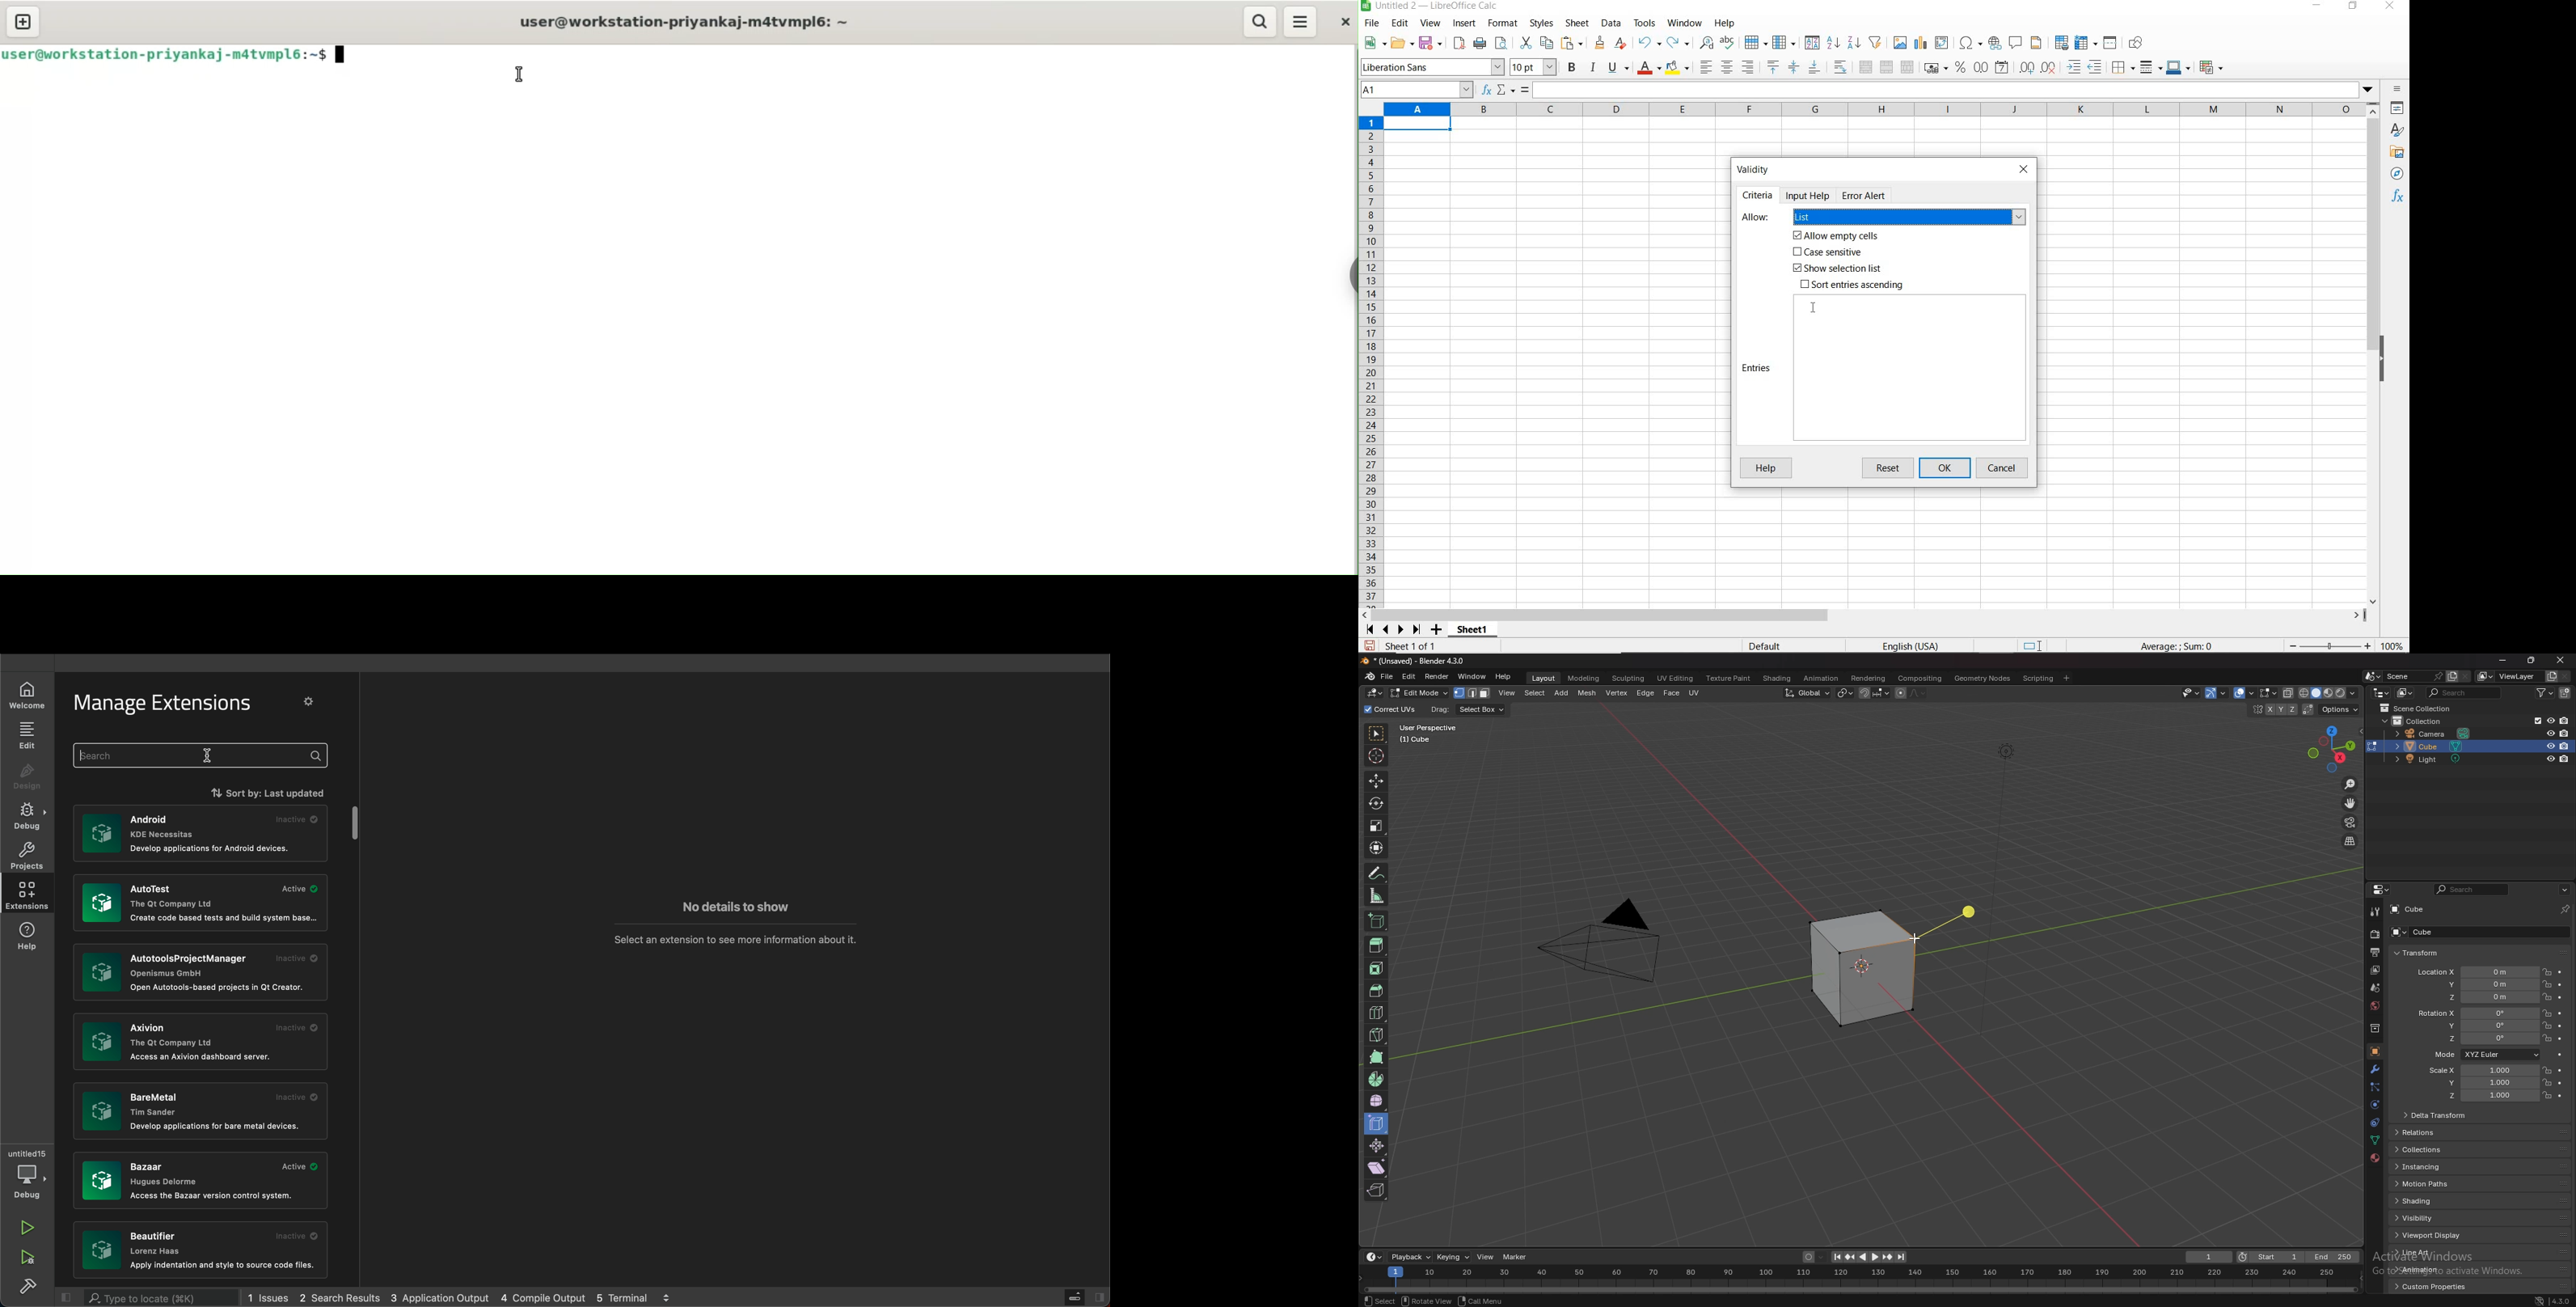  I want to click on bold, so click(1573, 67).